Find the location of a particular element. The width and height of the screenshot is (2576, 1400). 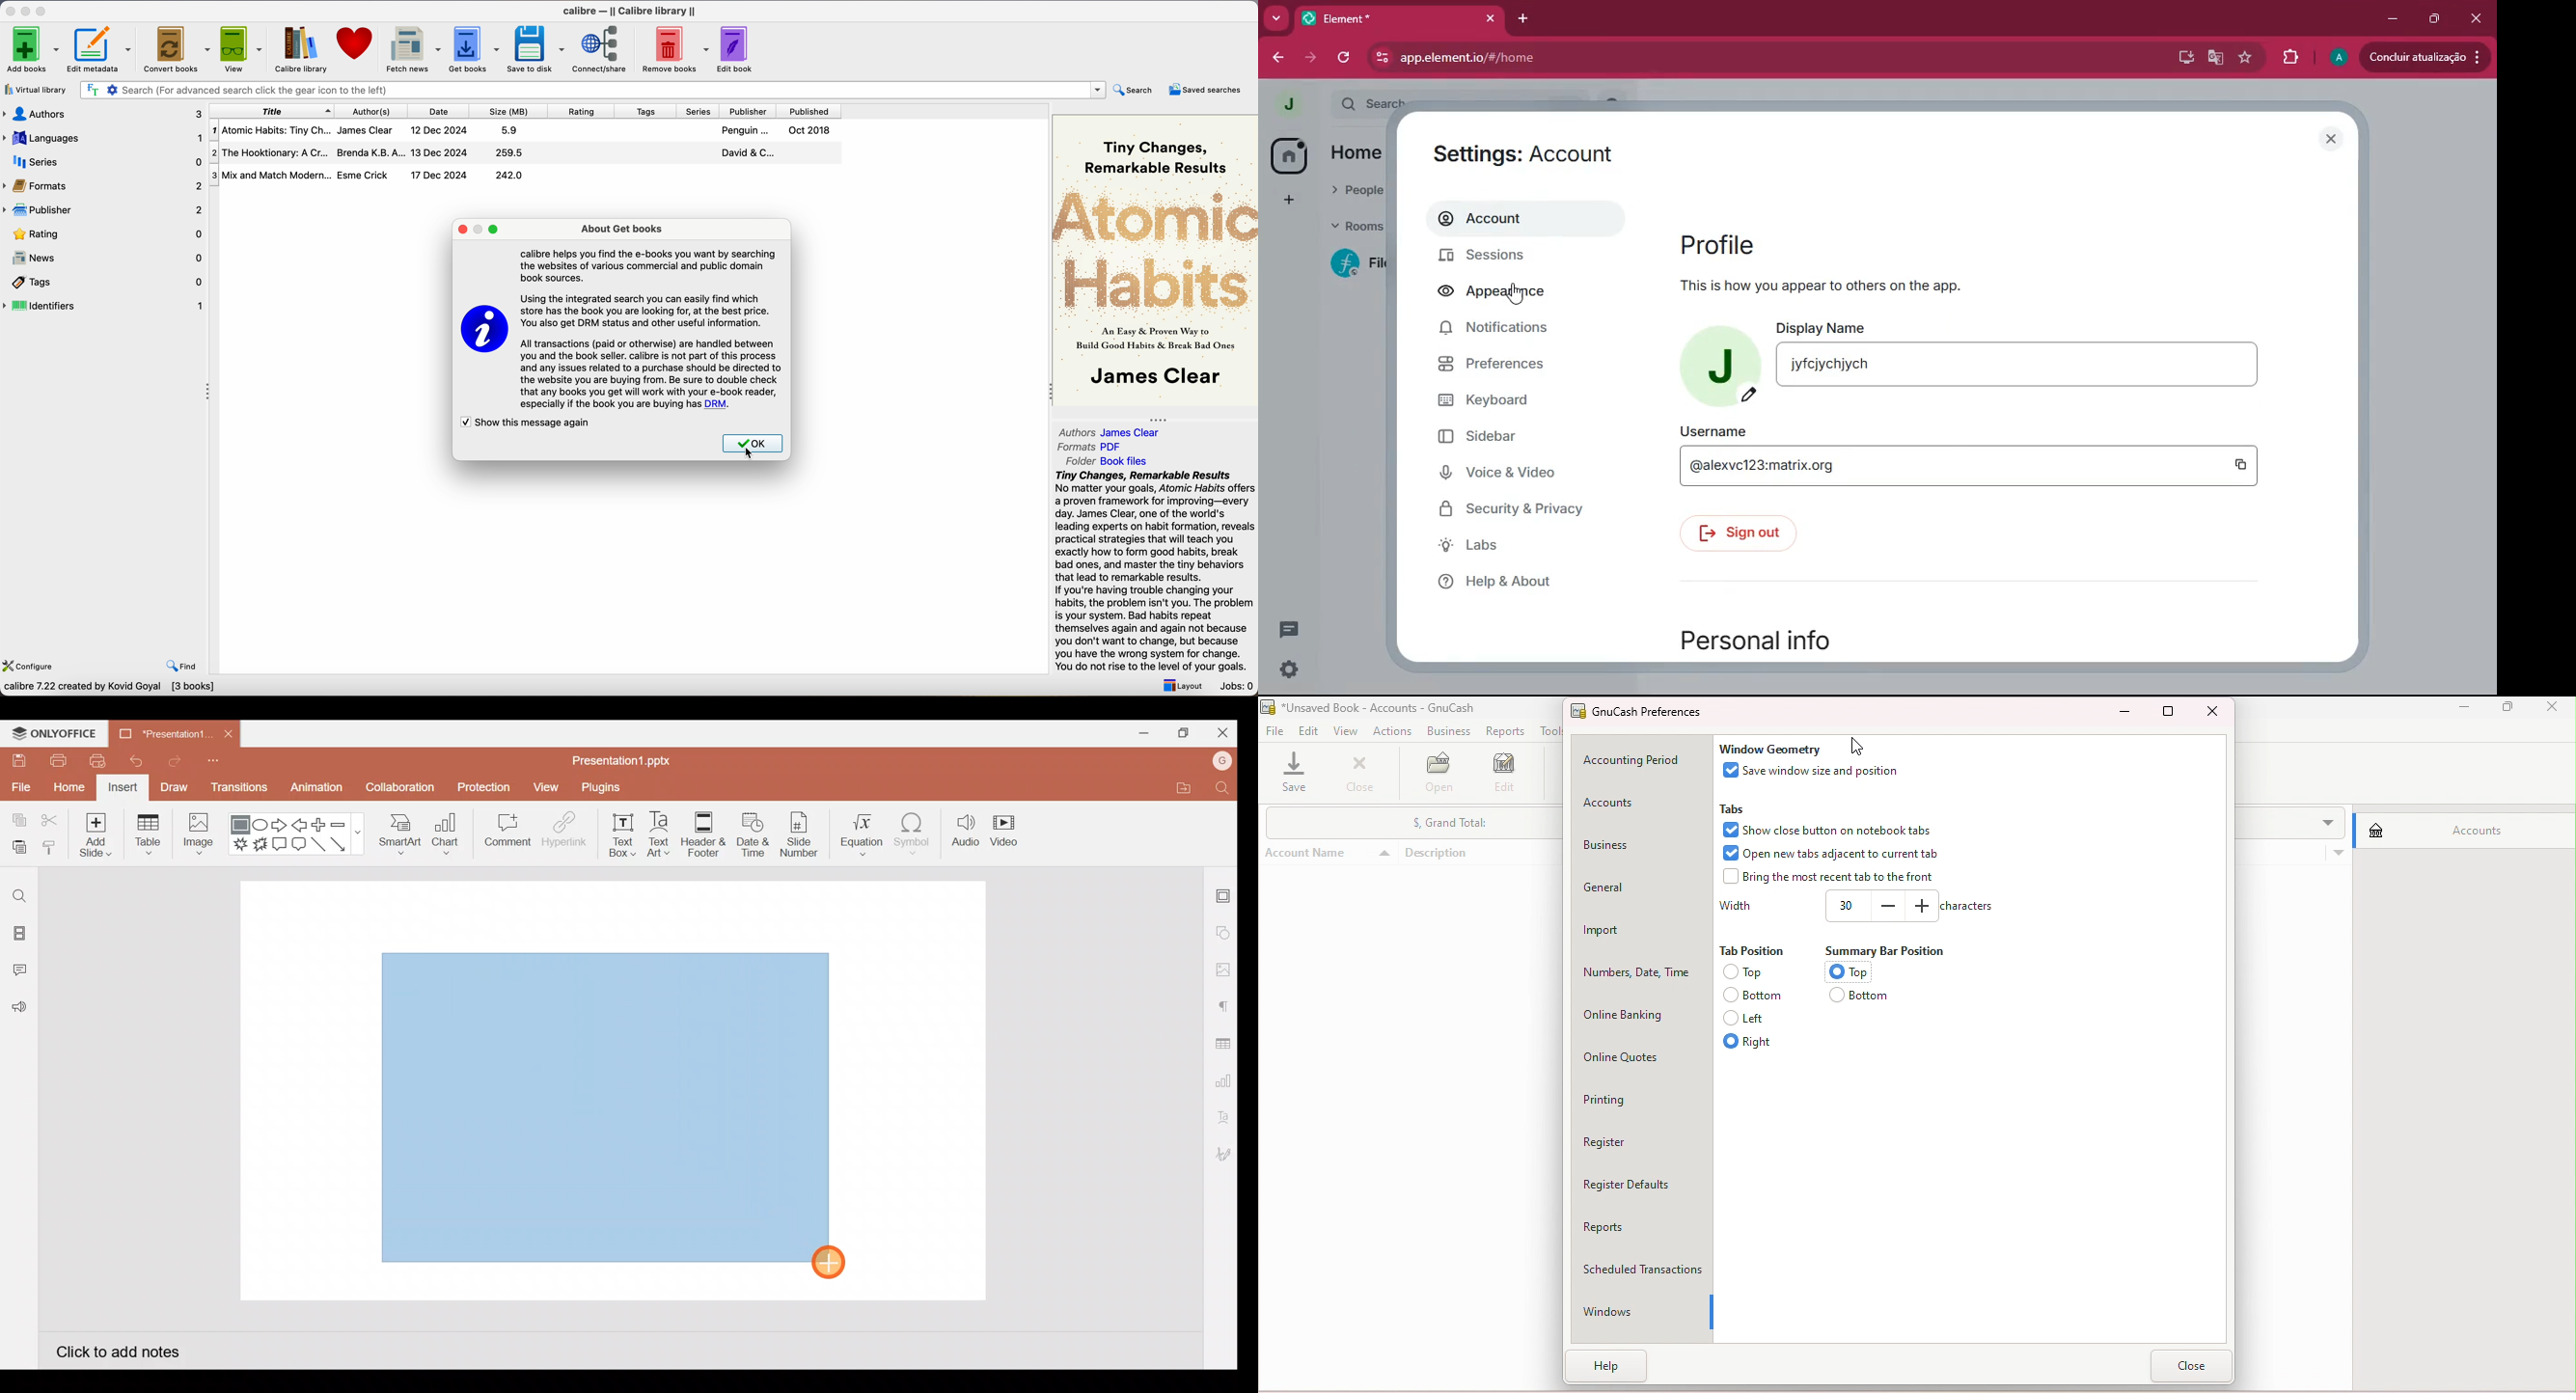

Rectangle is located at coordinates (241, 825).